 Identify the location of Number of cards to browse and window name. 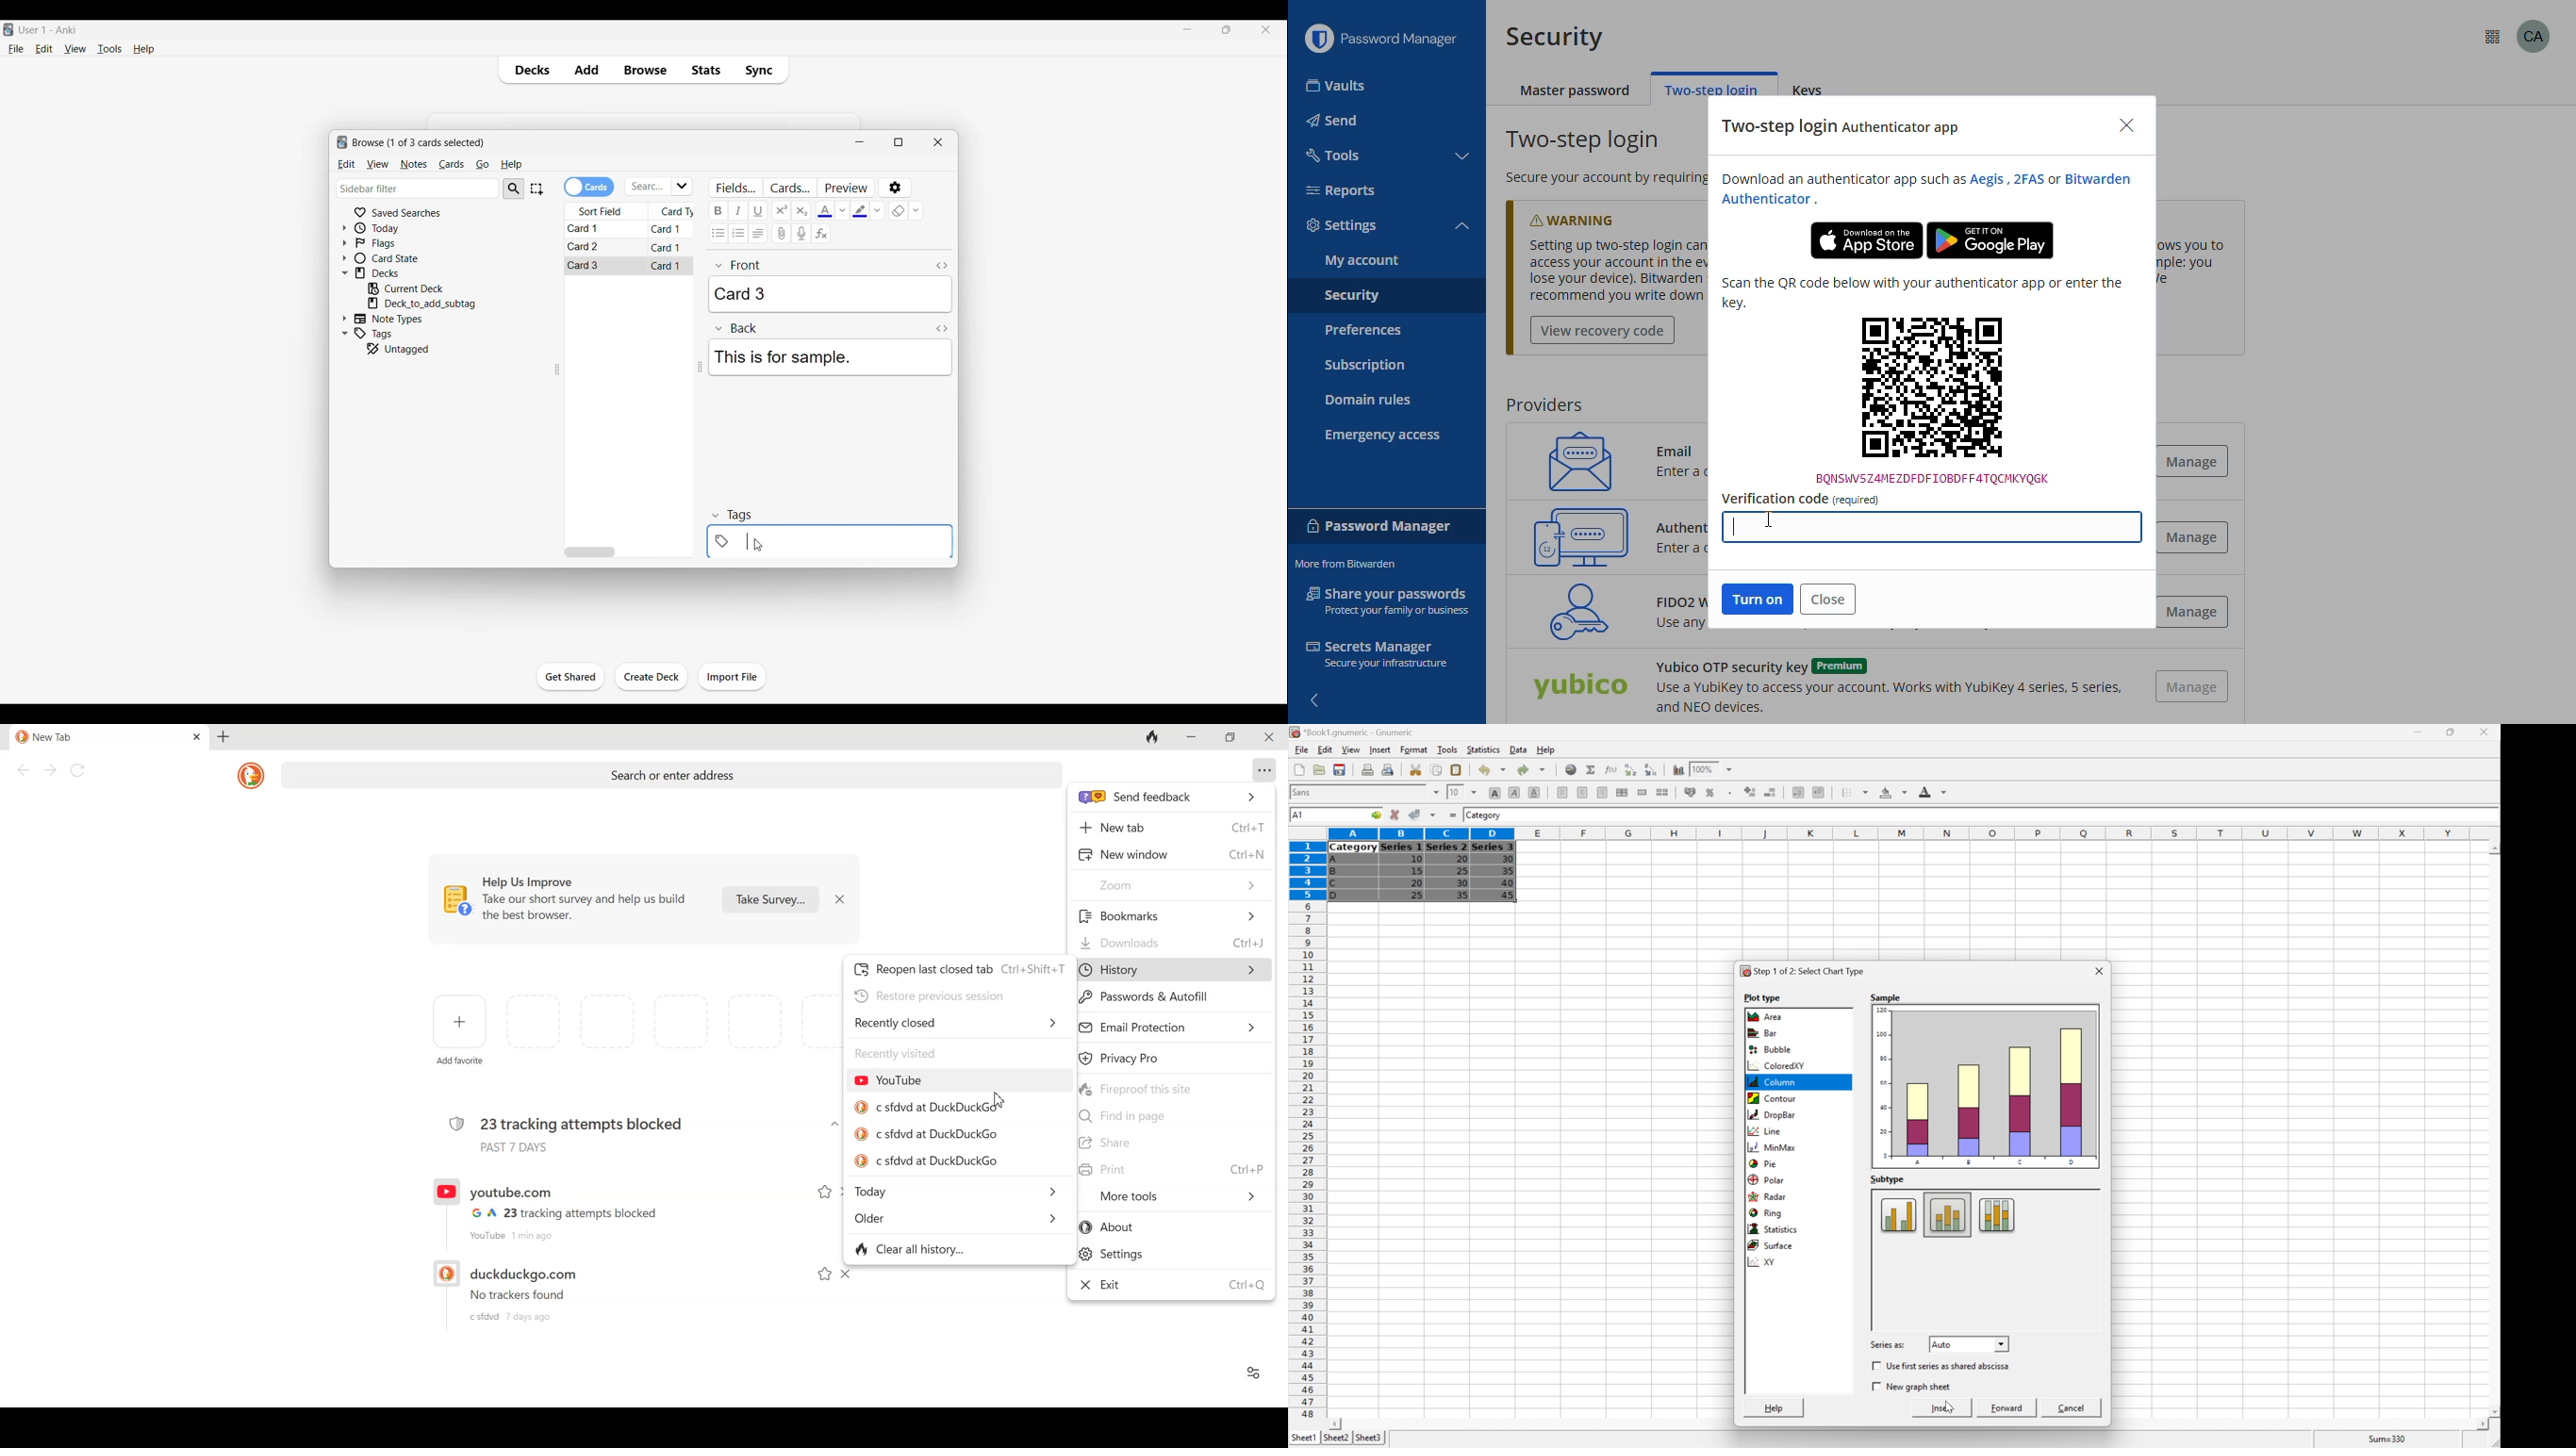
(418, 143).